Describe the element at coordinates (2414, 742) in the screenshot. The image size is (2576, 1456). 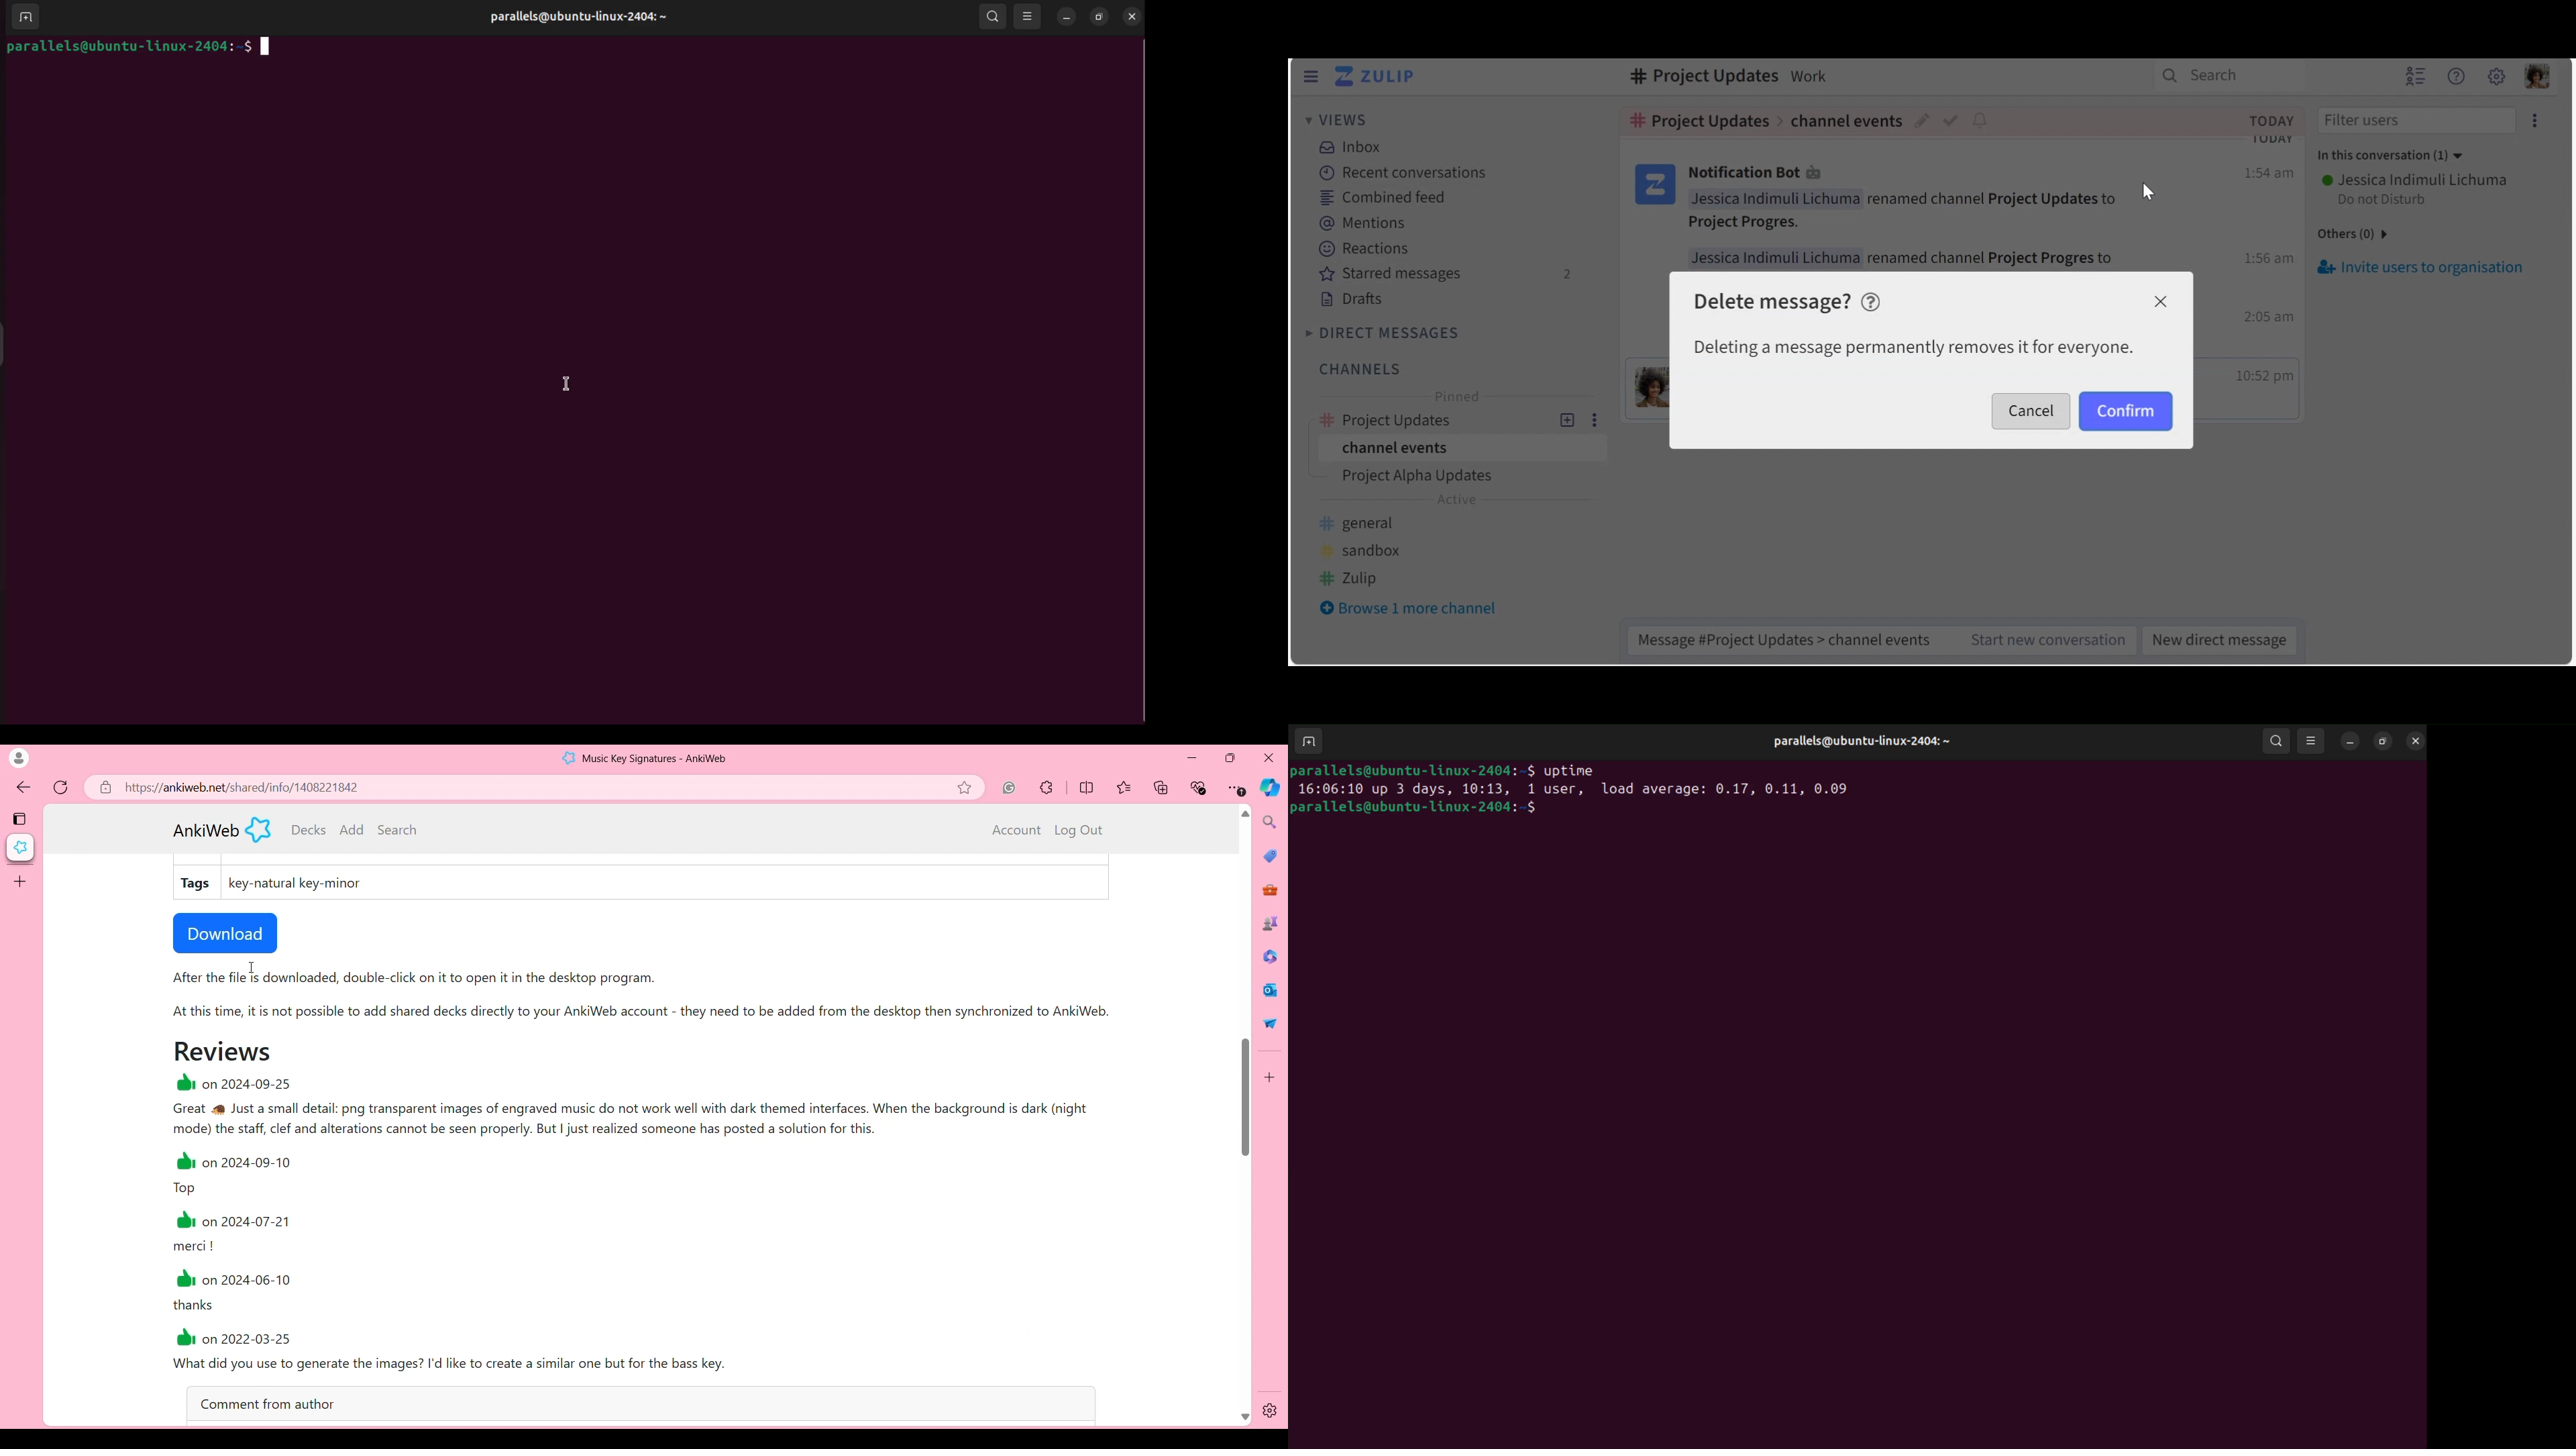
I see `close` at that location.